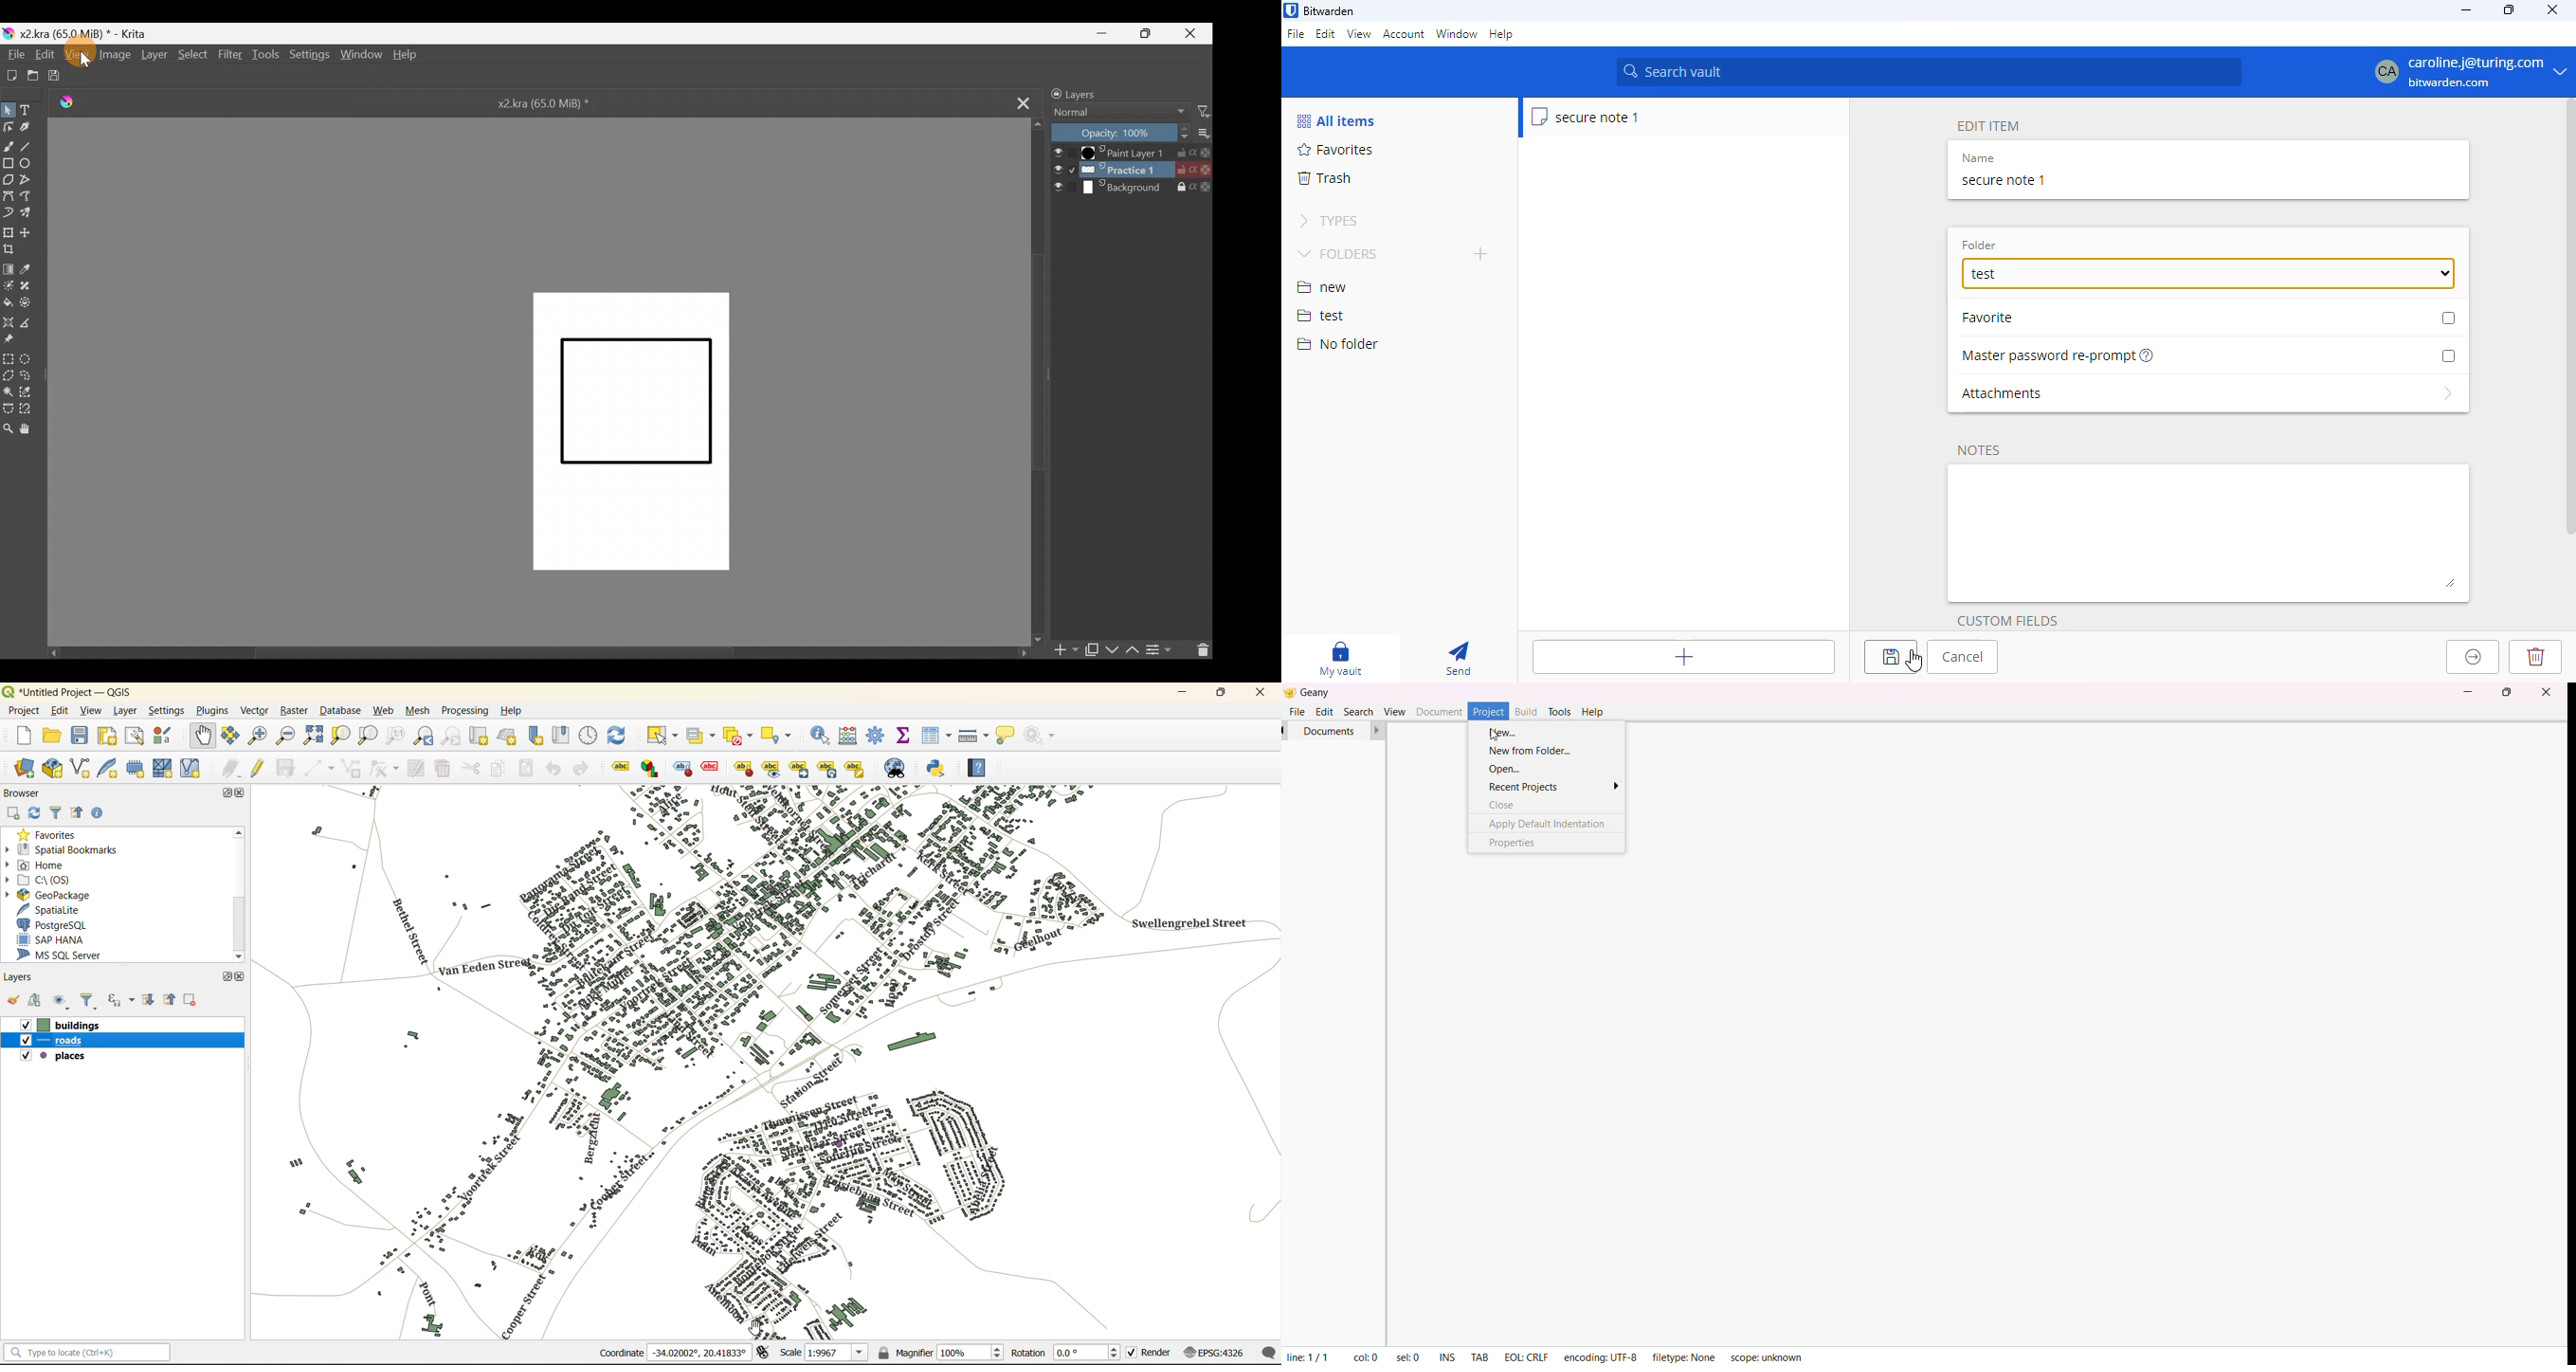 The height and width of the screenshot is (1372, 2576). What do you see at coordinates (533, 102) in the screenshot?
I see `x2.kra` at bounding box center [533, 102].